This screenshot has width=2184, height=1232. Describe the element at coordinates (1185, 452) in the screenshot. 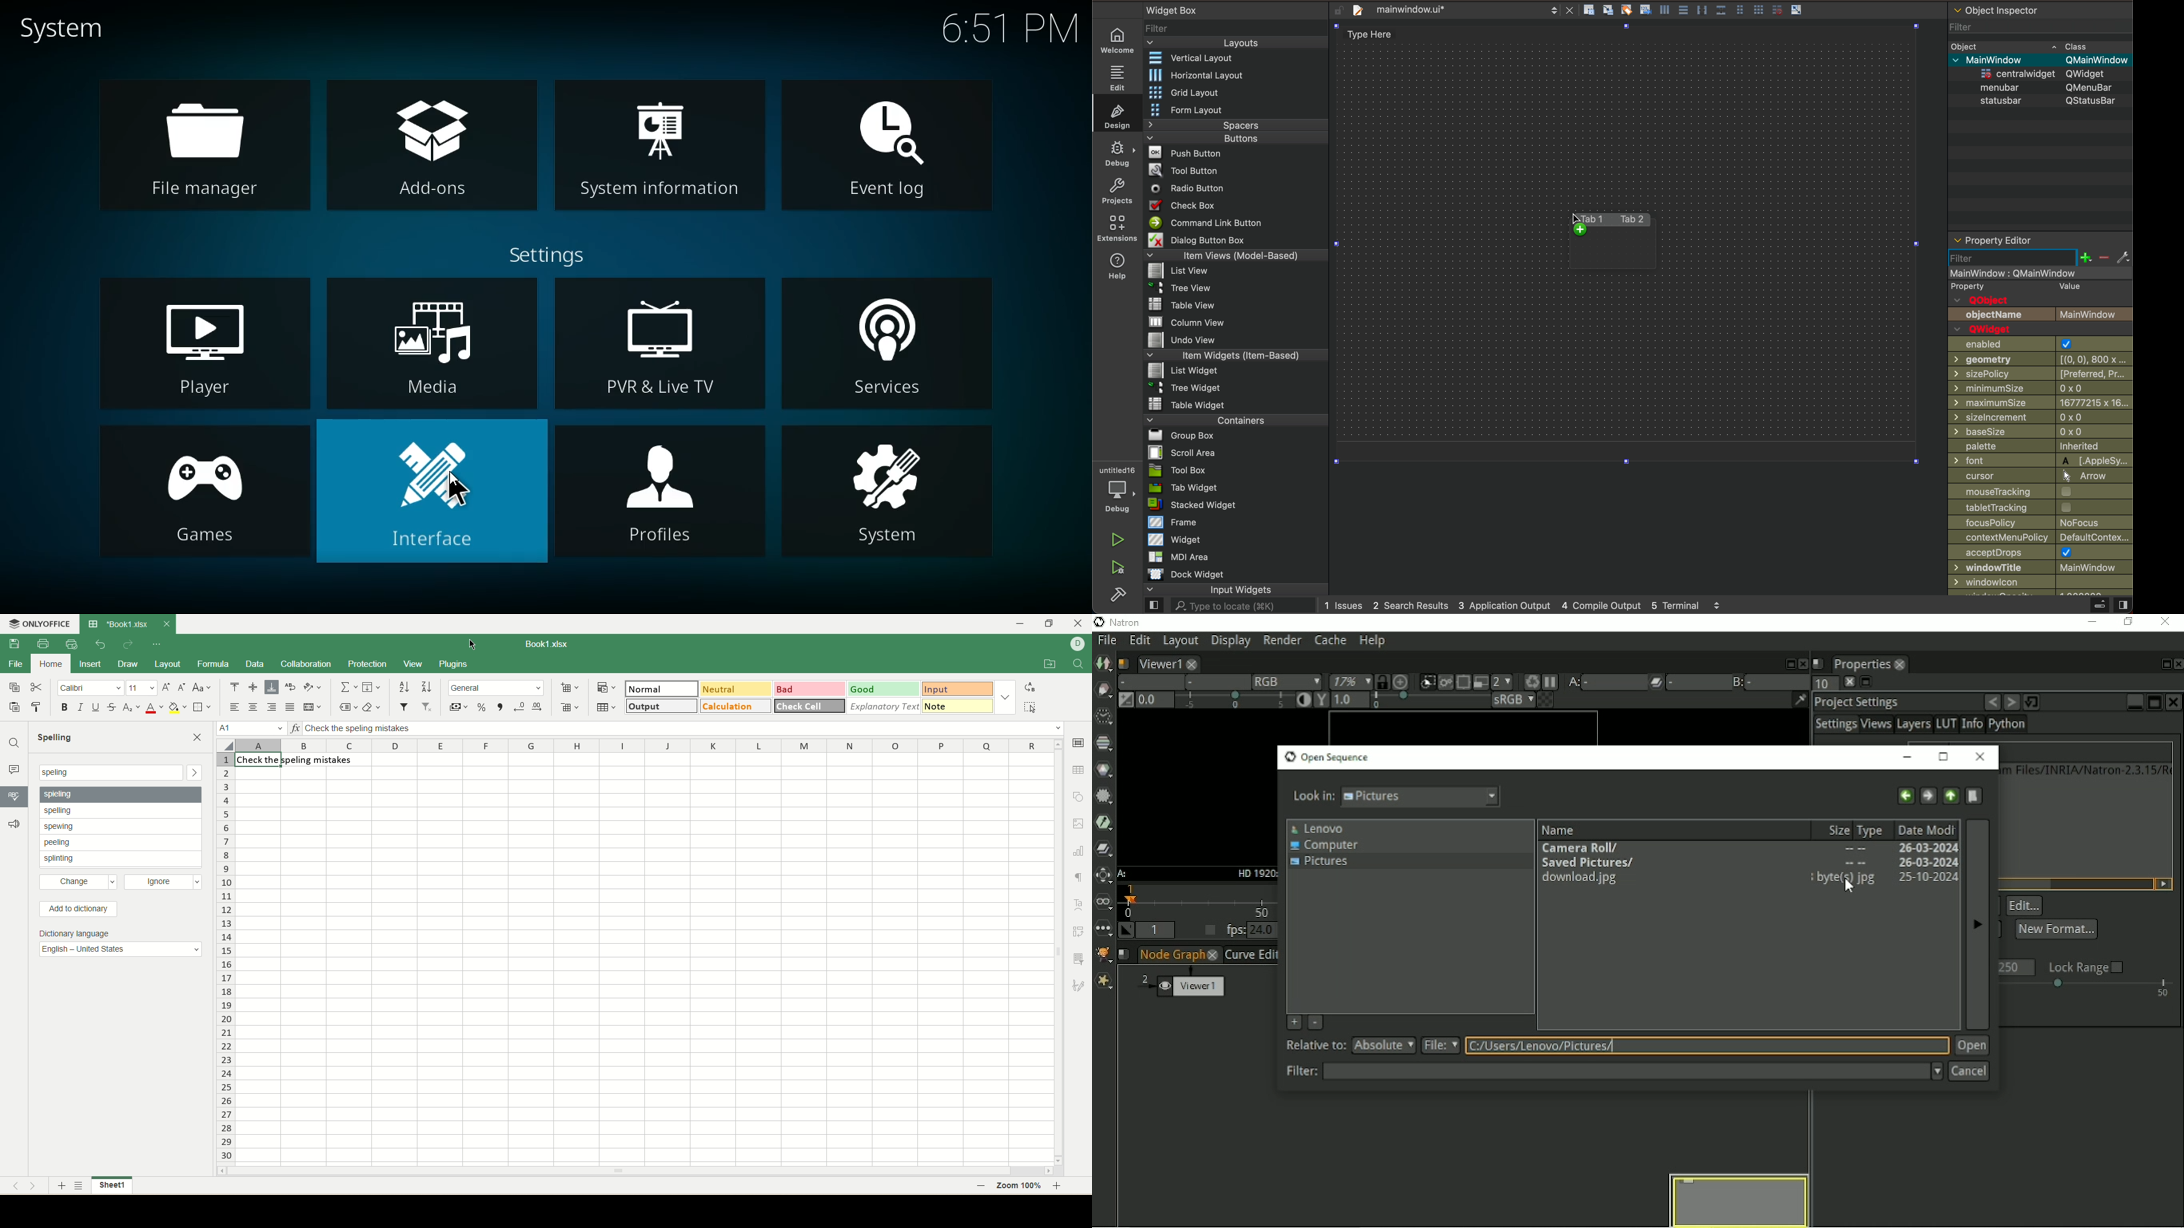

I see `Scroll Area` at that location.